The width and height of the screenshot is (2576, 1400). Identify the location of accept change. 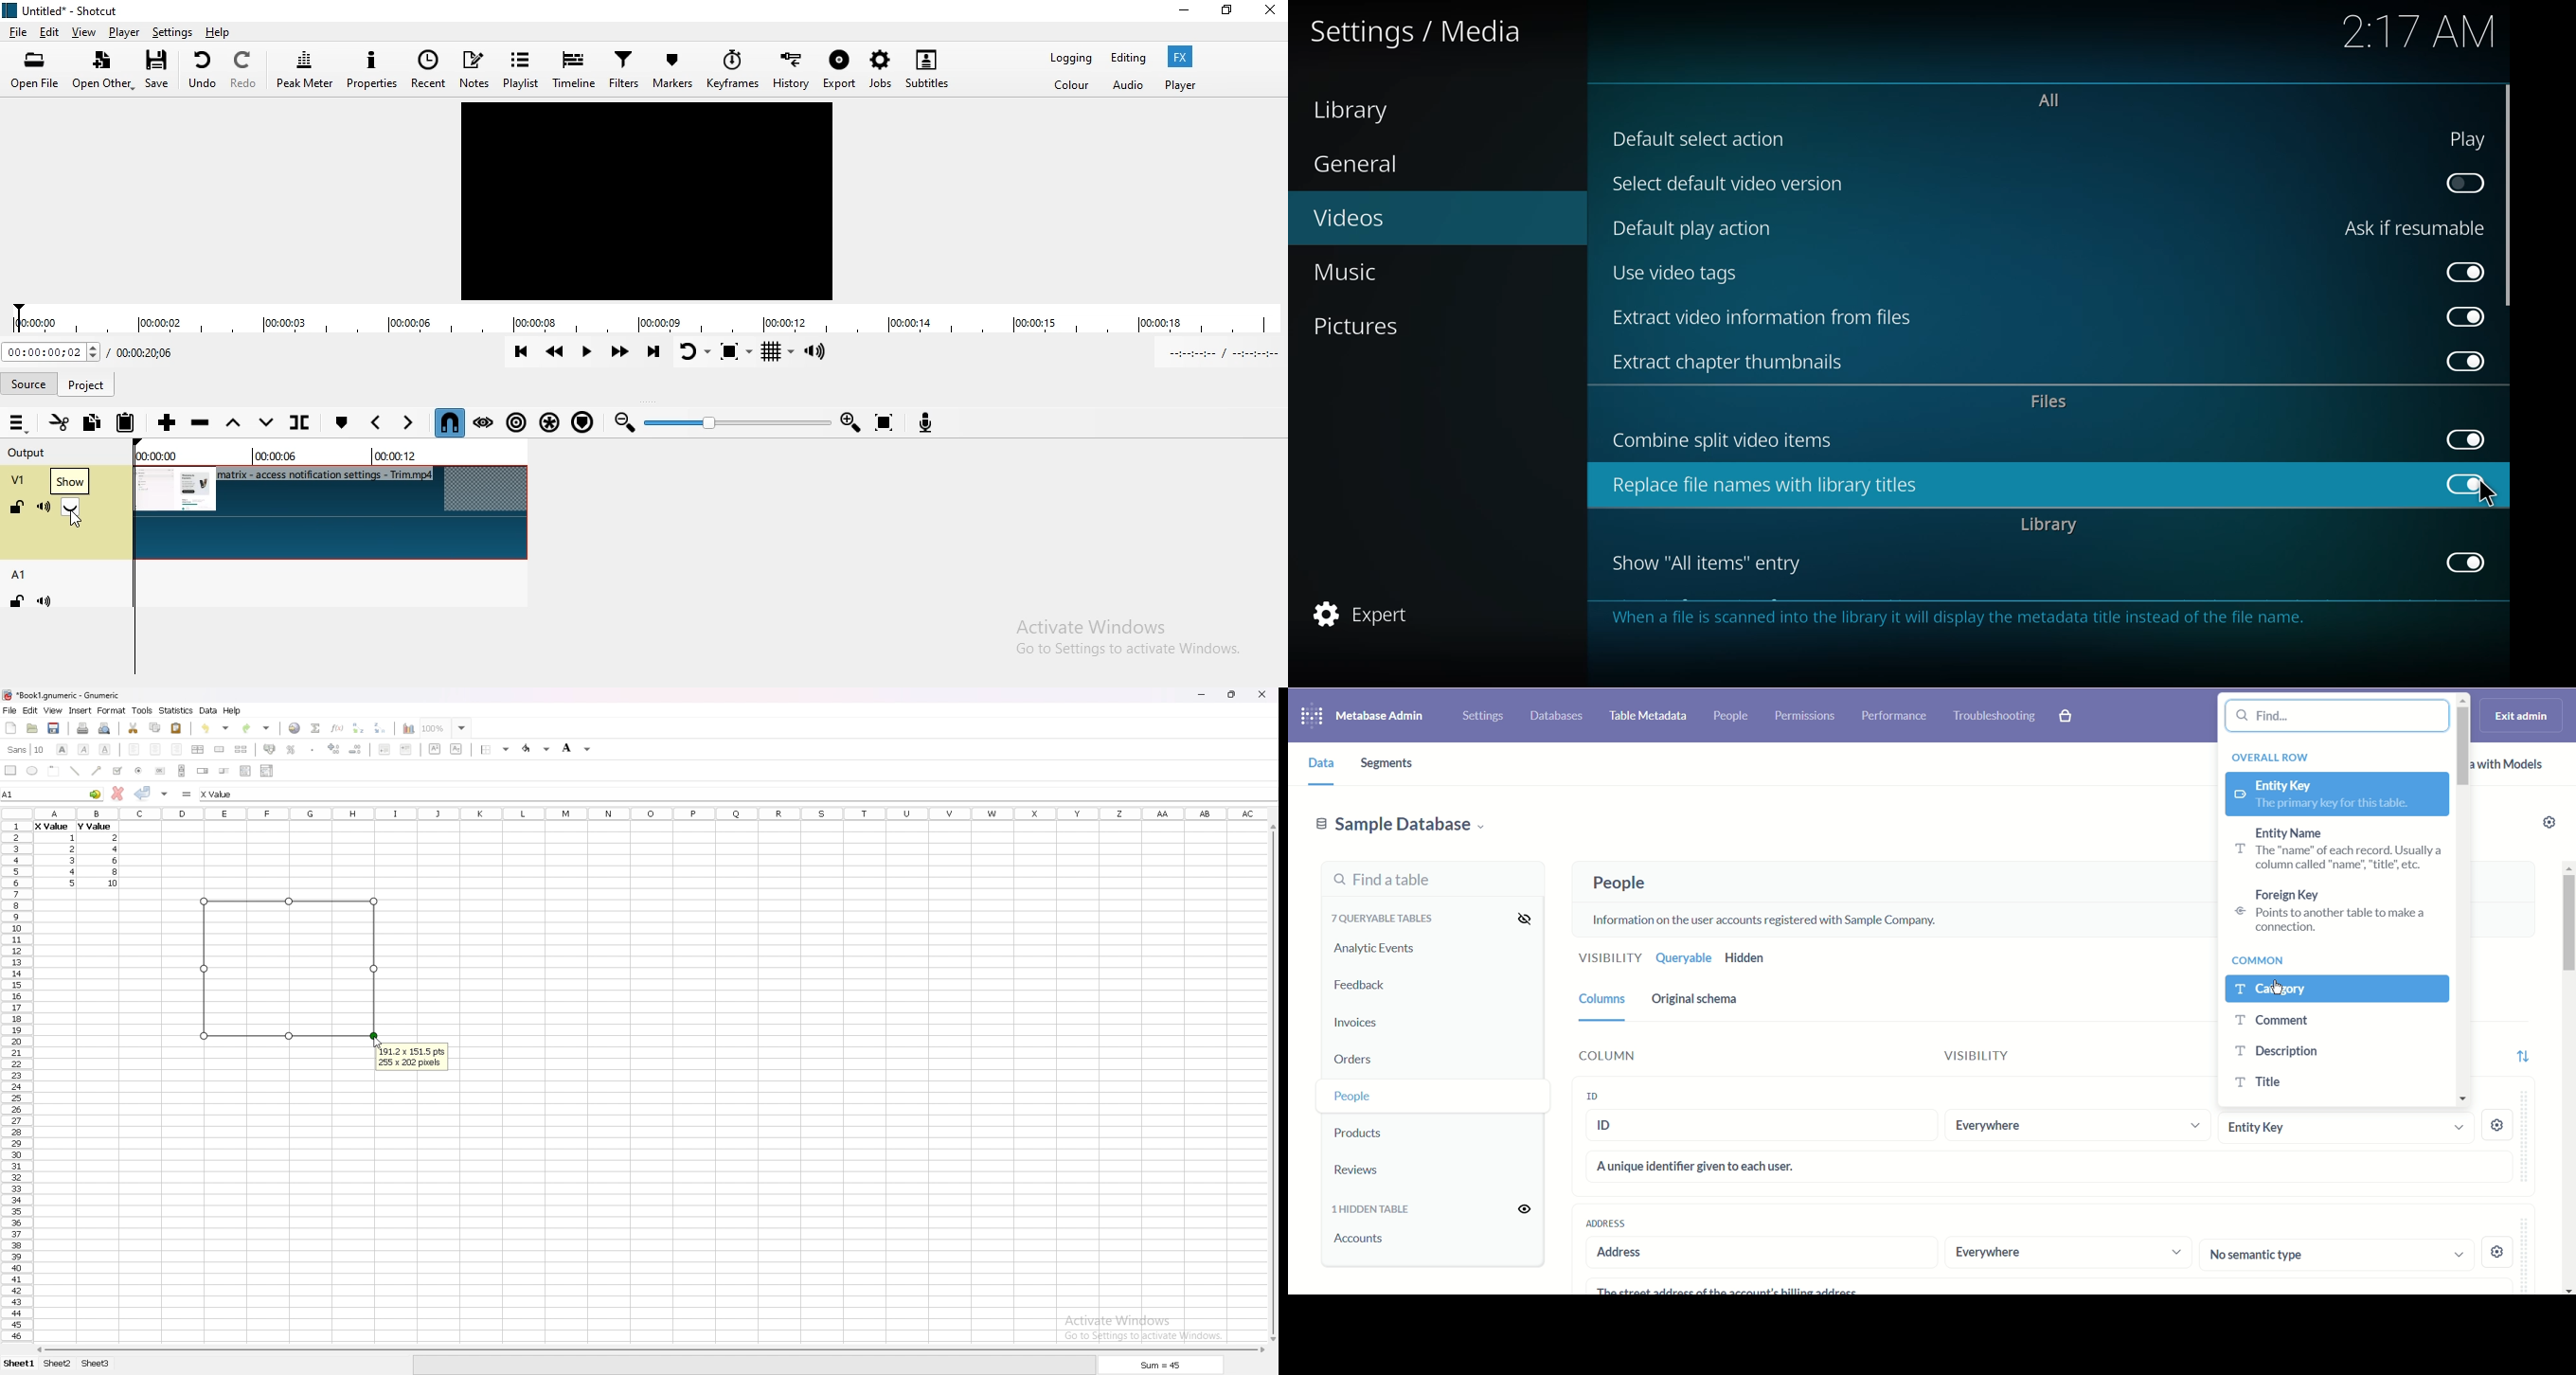
(143, 792).